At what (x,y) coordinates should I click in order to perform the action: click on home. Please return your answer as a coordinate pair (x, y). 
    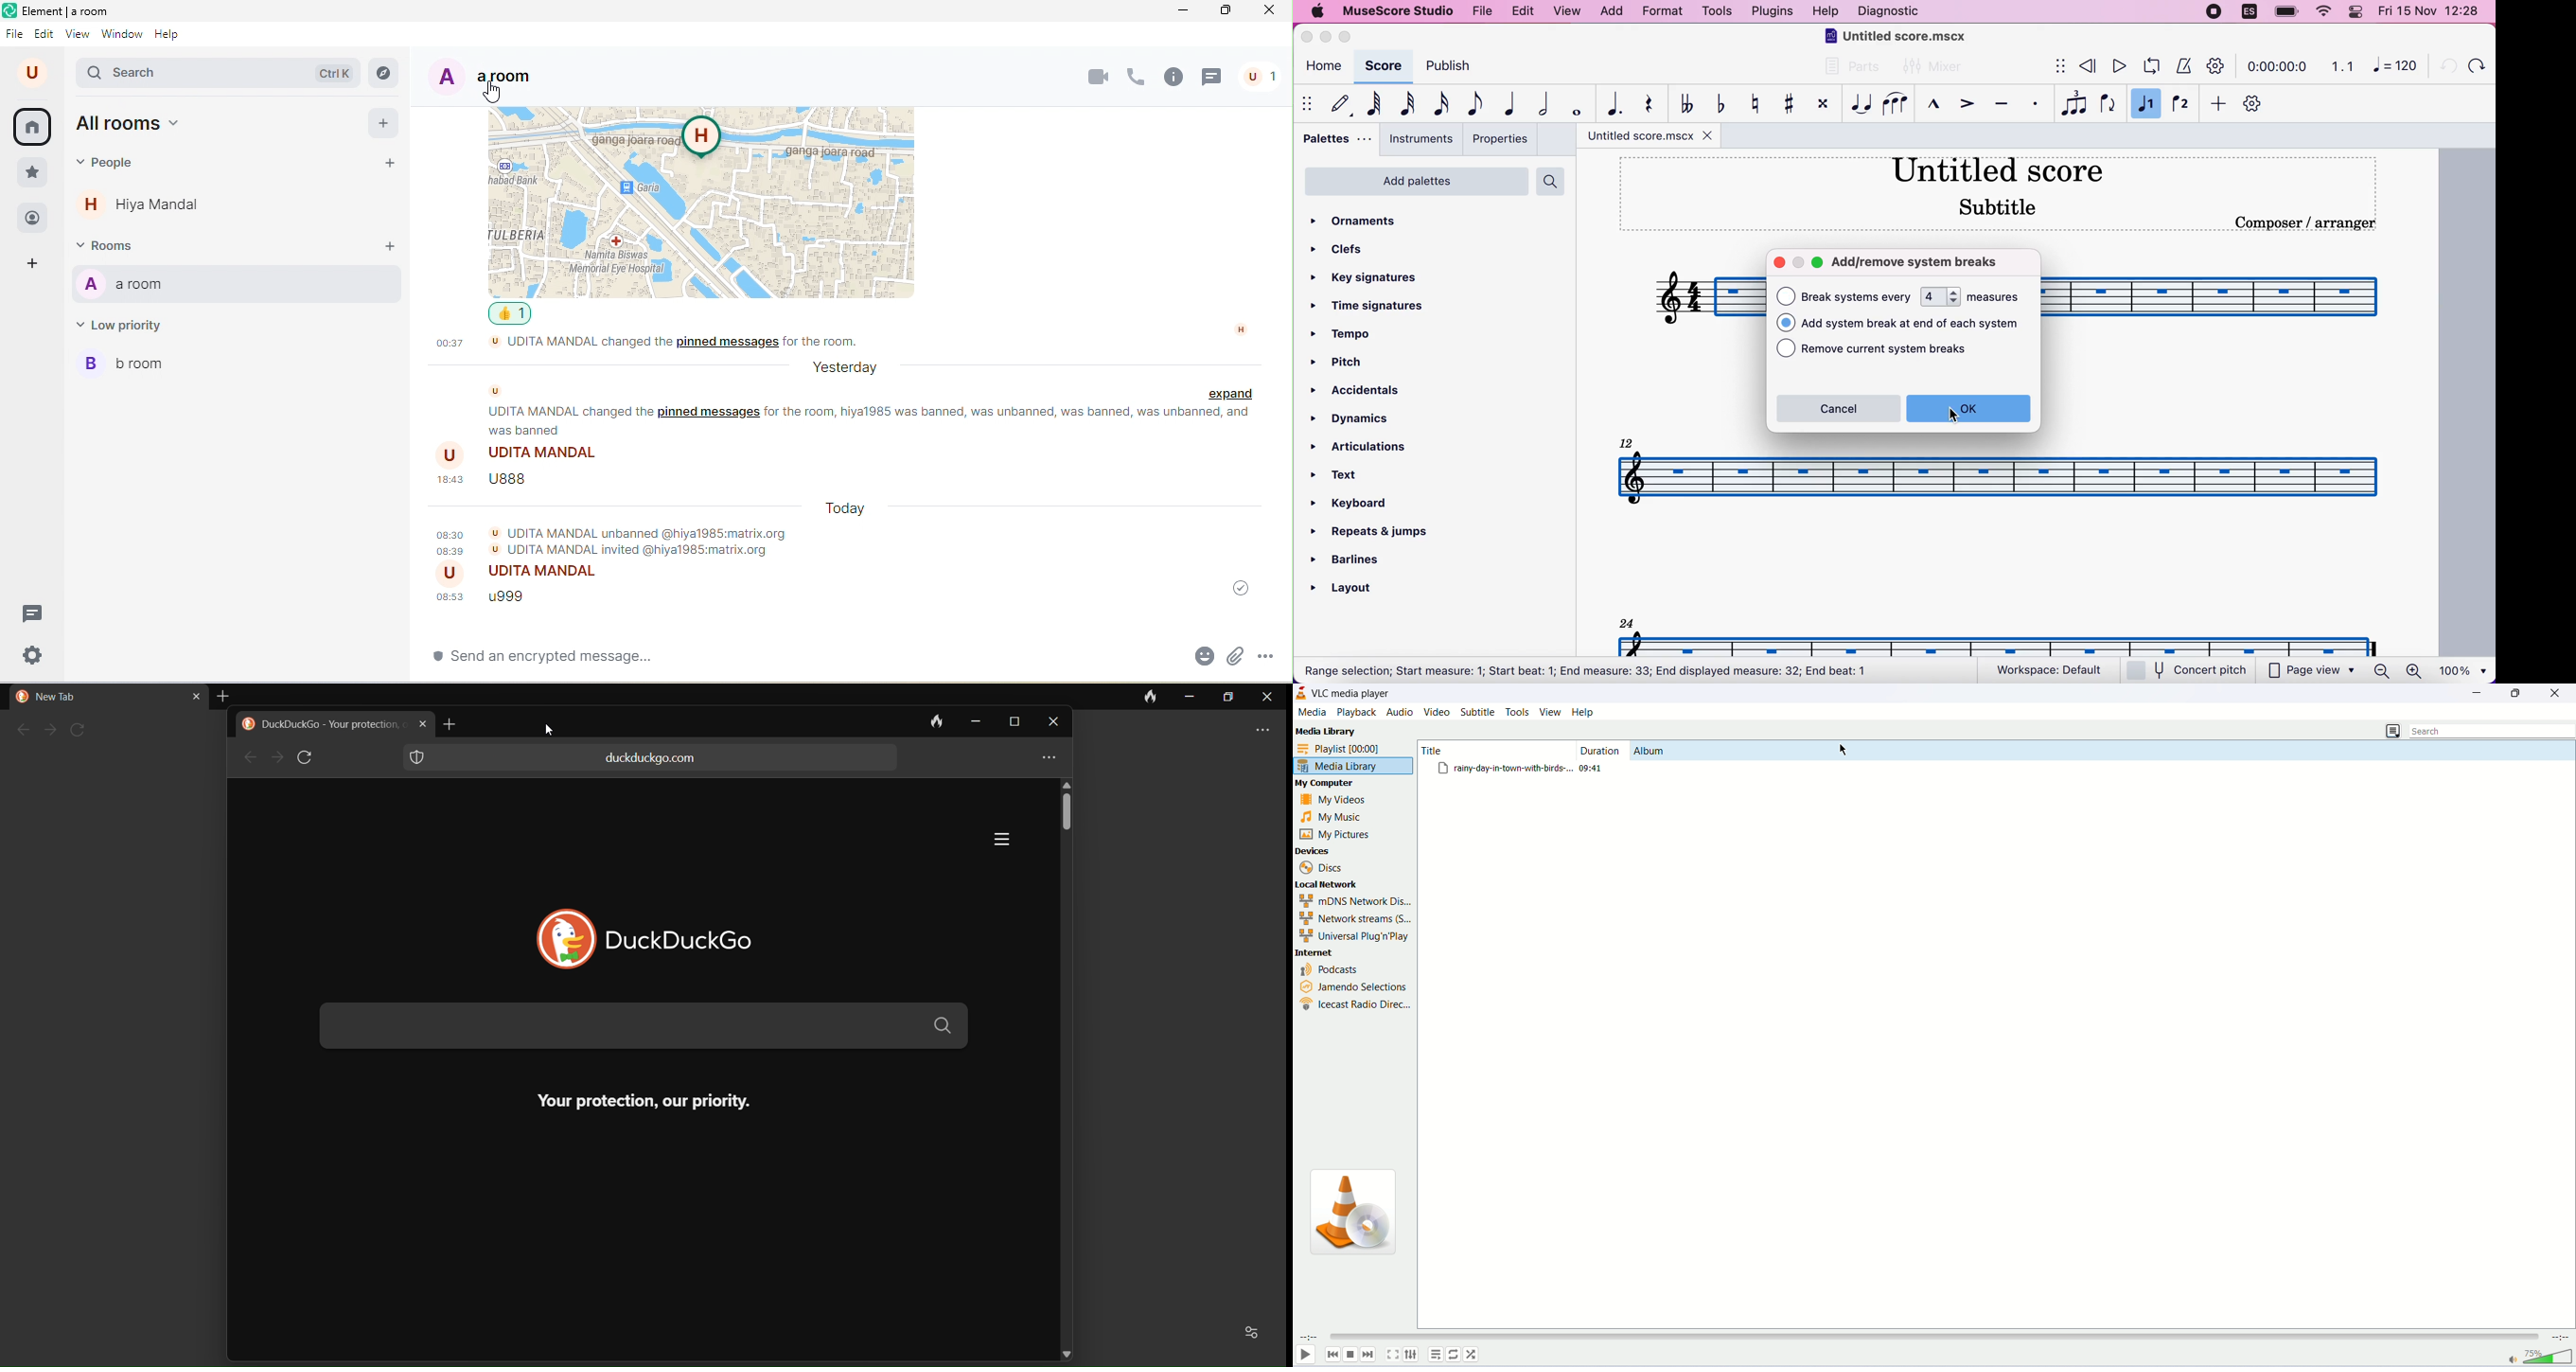
    Looking at the image, I should click on (1321, 68).